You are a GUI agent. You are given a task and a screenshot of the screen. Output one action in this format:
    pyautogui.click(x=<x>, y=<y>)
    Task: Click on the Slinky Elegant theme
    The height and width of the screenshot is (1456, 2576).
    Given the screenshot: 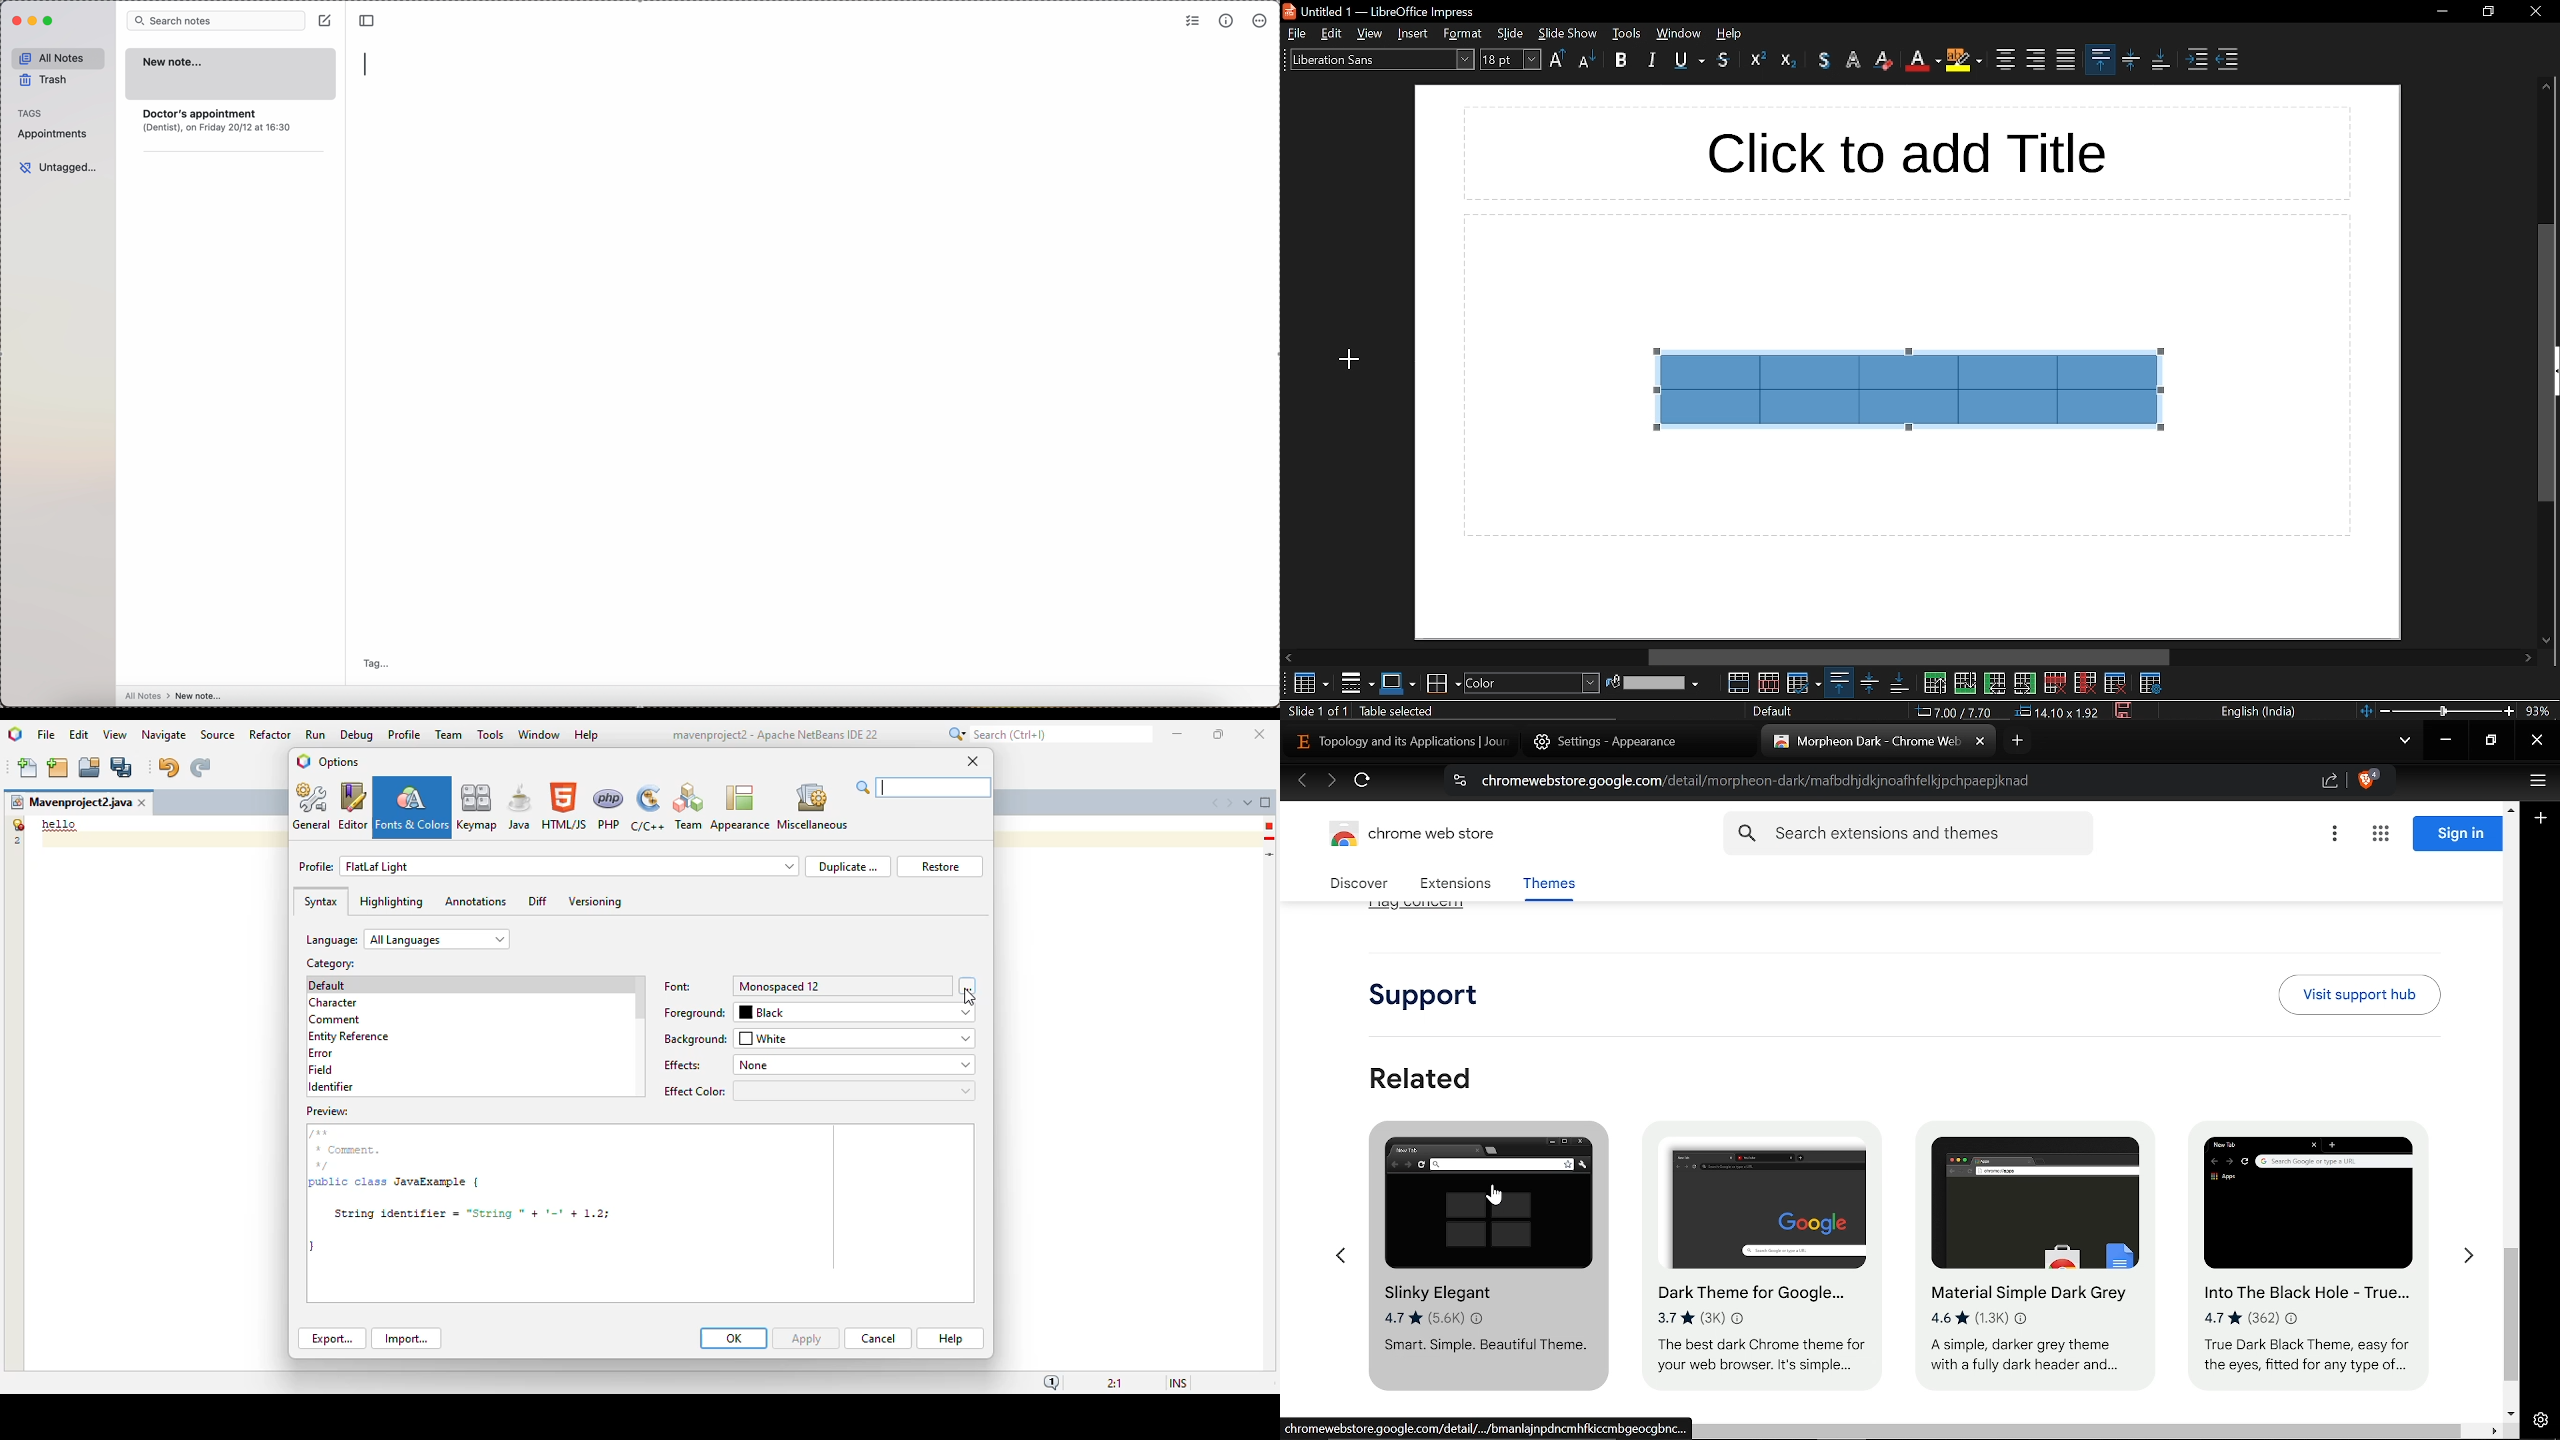 What is the action you would take?
    pyautogui.click(x=1482, y=1259)
    